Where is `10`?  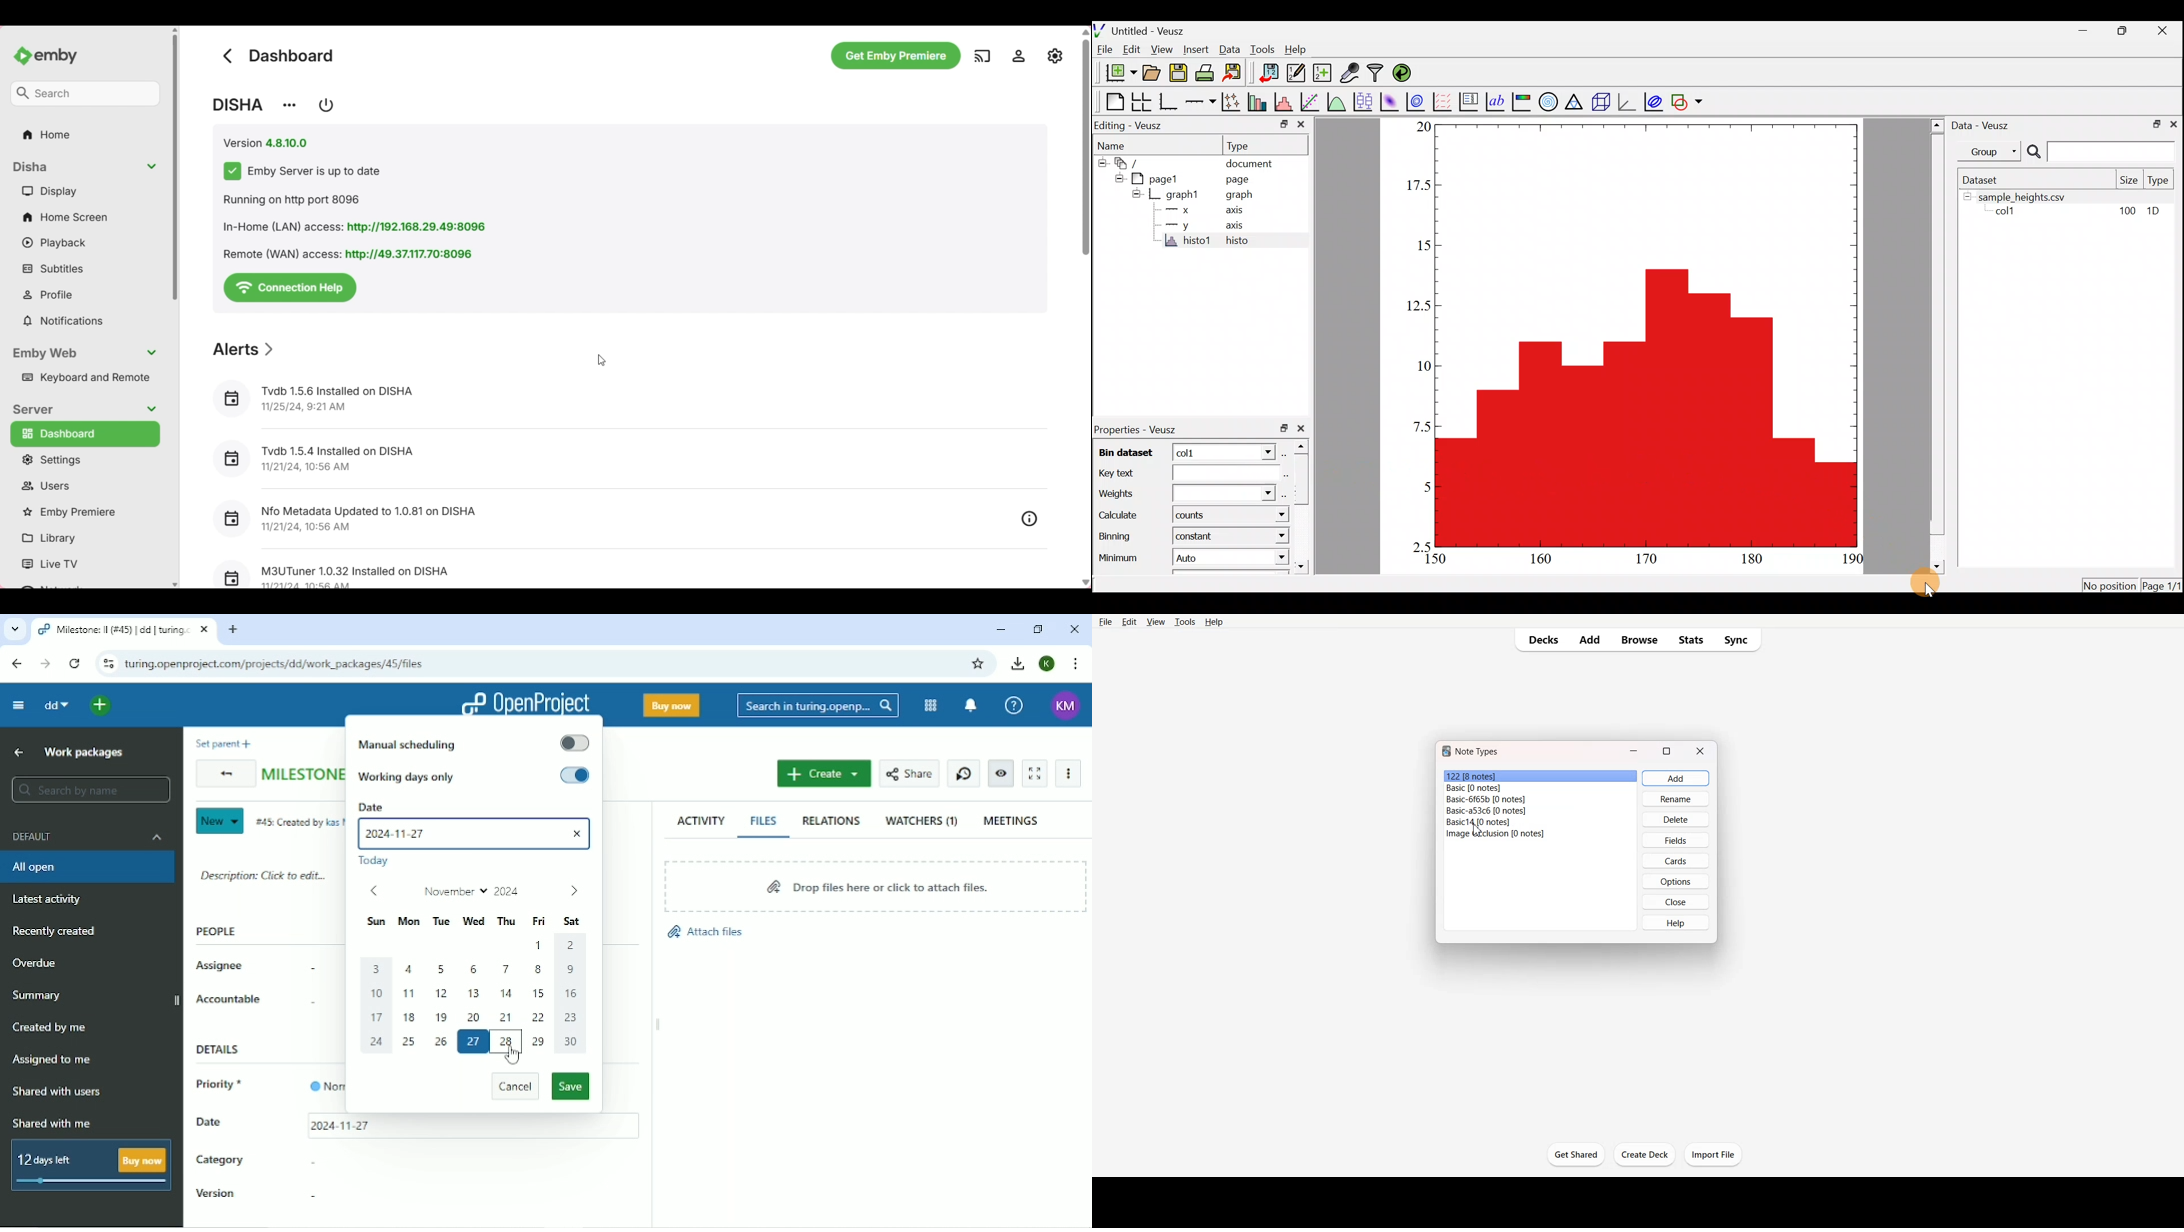 10 is located at coordinates (1417, 363).